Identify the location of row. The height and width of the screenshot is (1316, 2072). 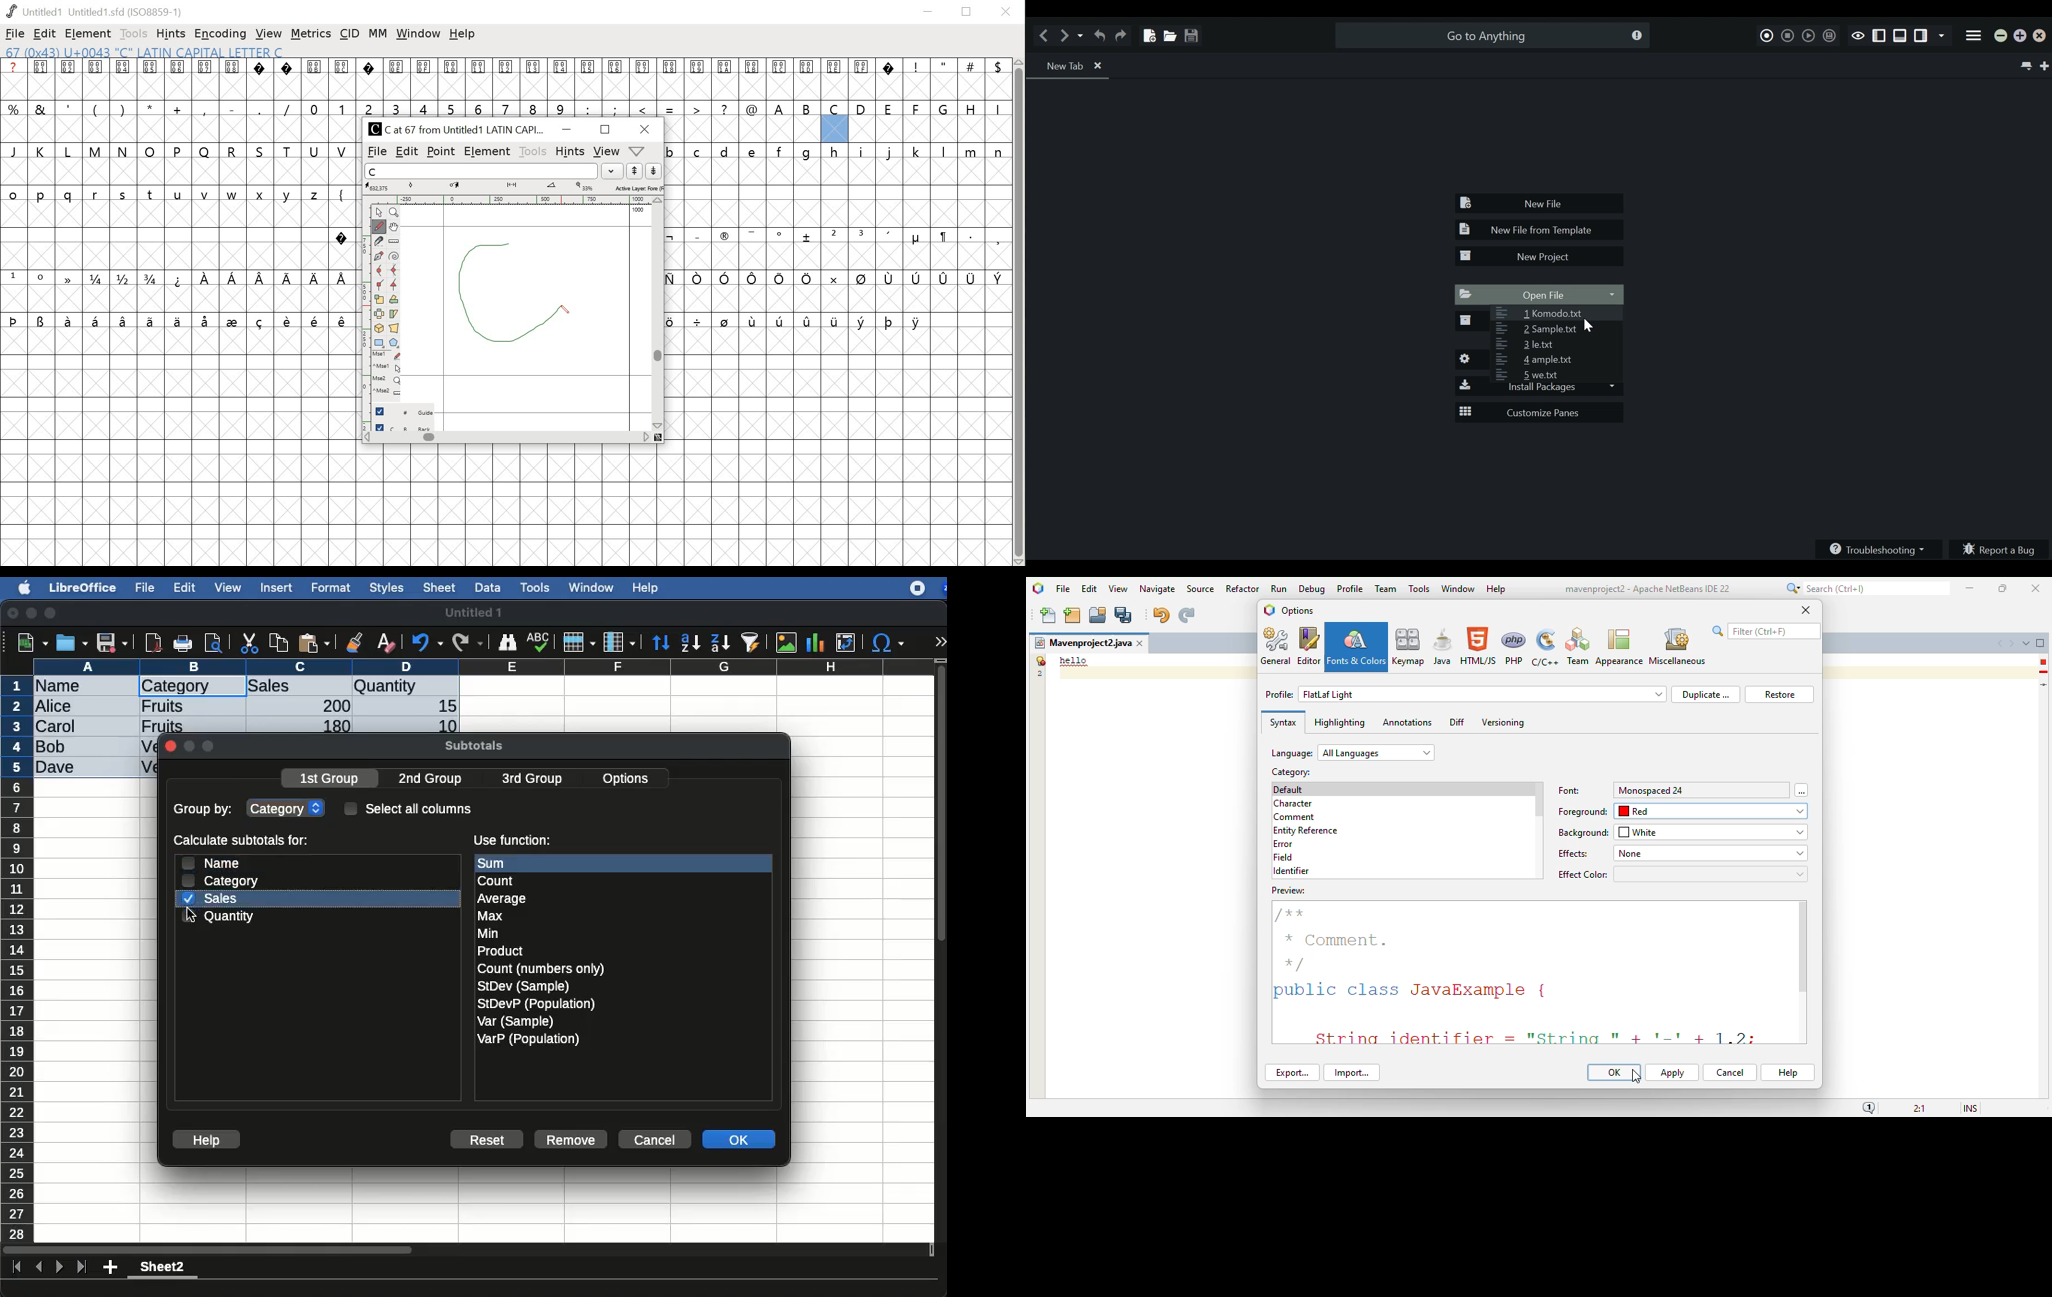
(18, 958).